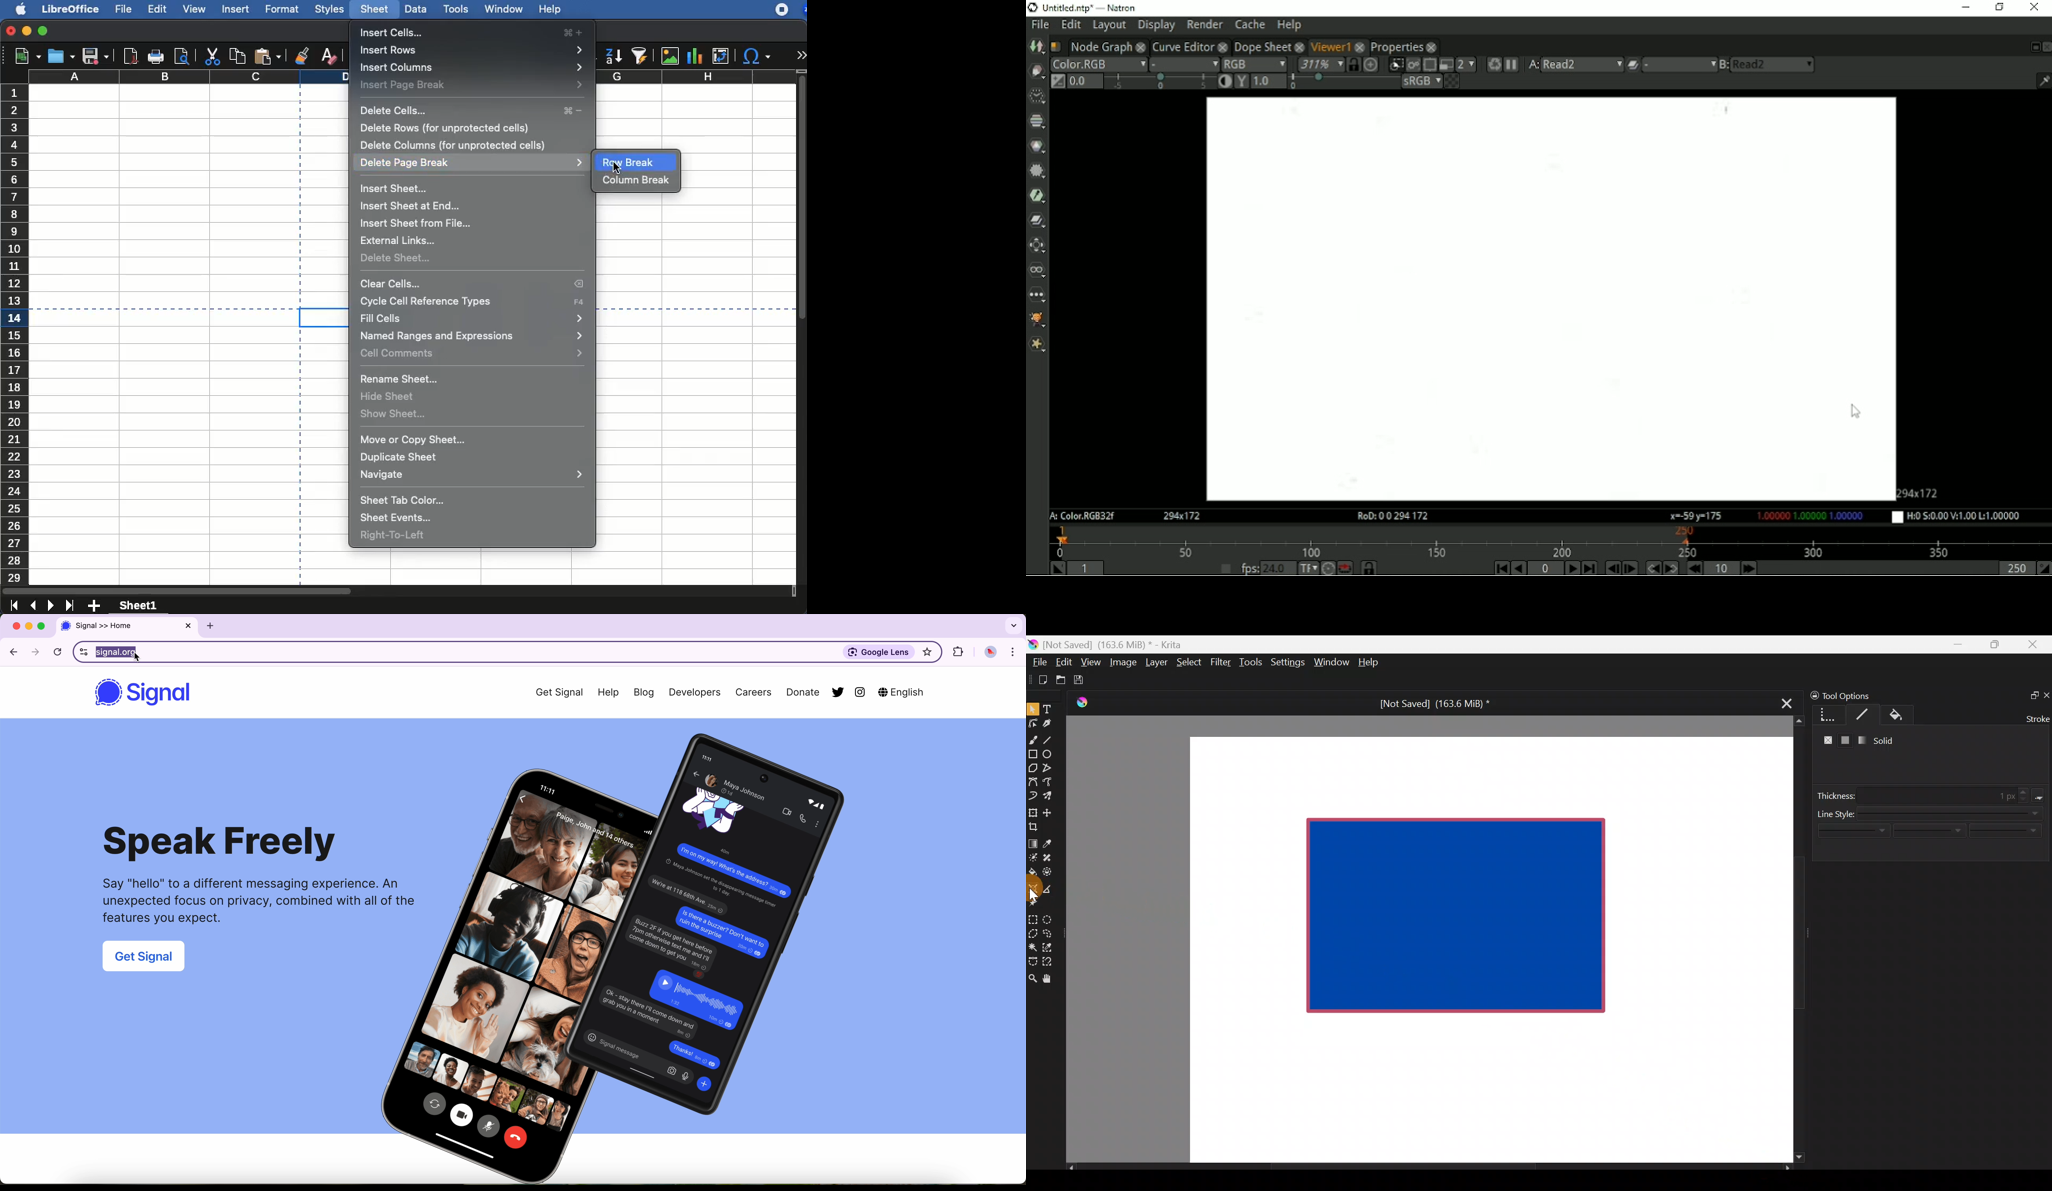 The height and width of the screenshot is (1204, 2072). I want to click on edit, so click(157, 9).